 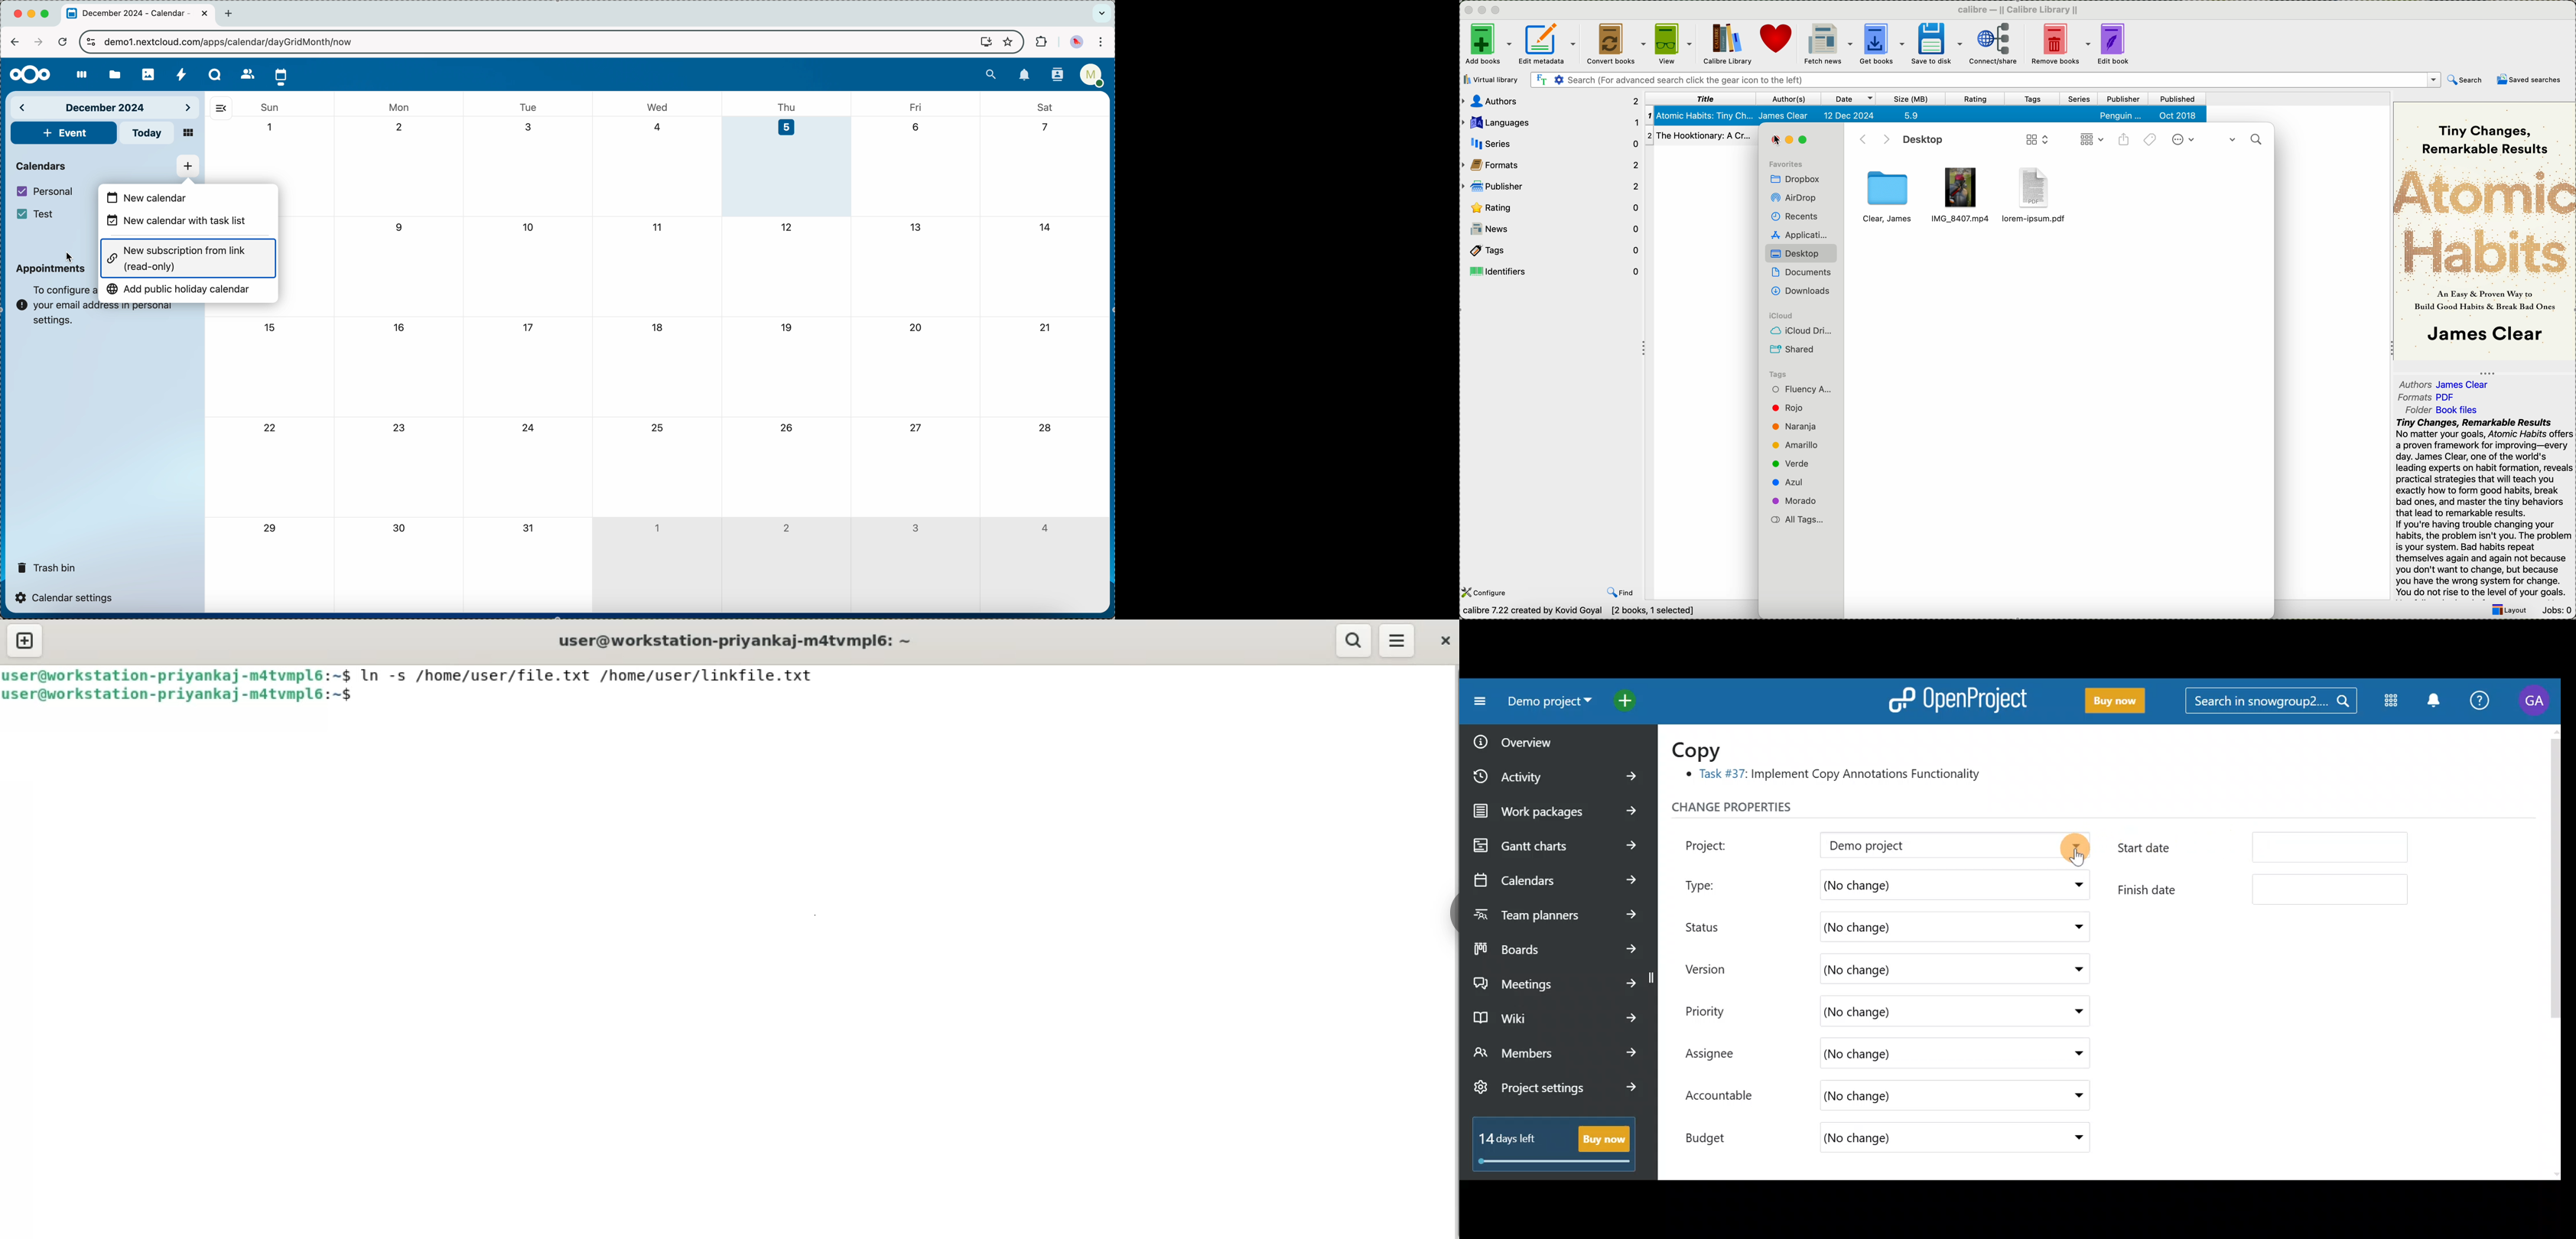 I want to click on Calibre Calibre library, so click(x=2018, y=8).